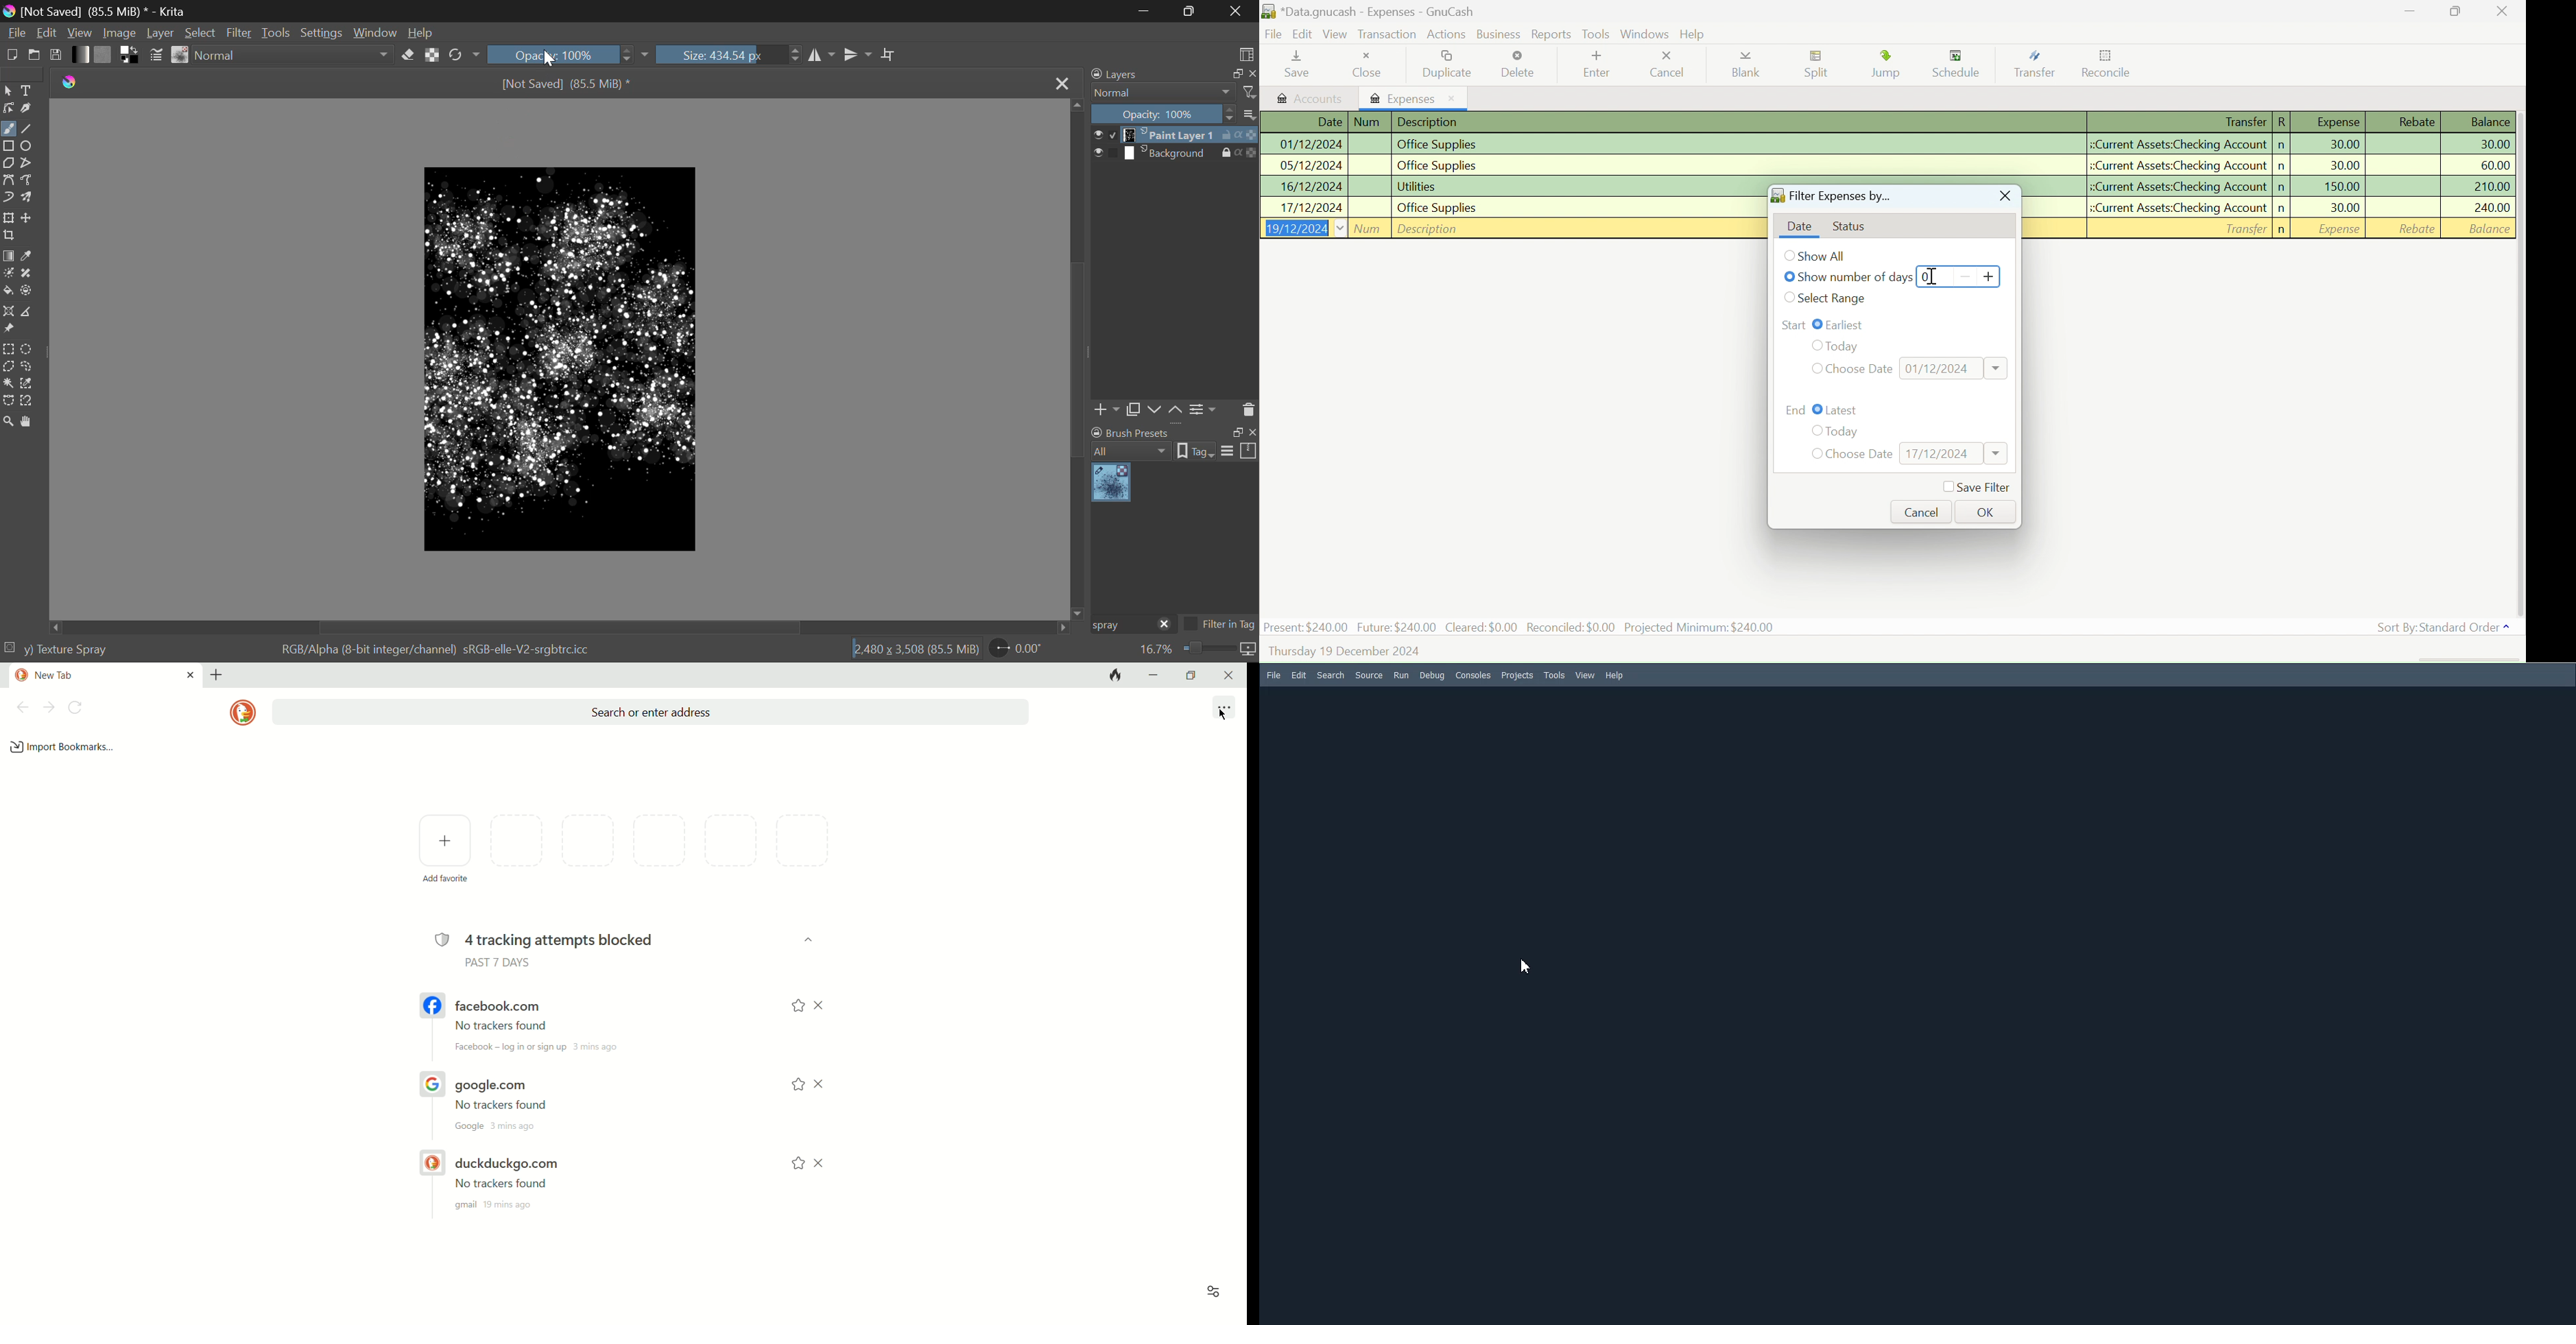 Image resolution: width=2576 pixels, height=1344 pixels. What do you see at coordinates (220, 674) in the screenshot?
I see `add tab` at bounding box center [220, 674].